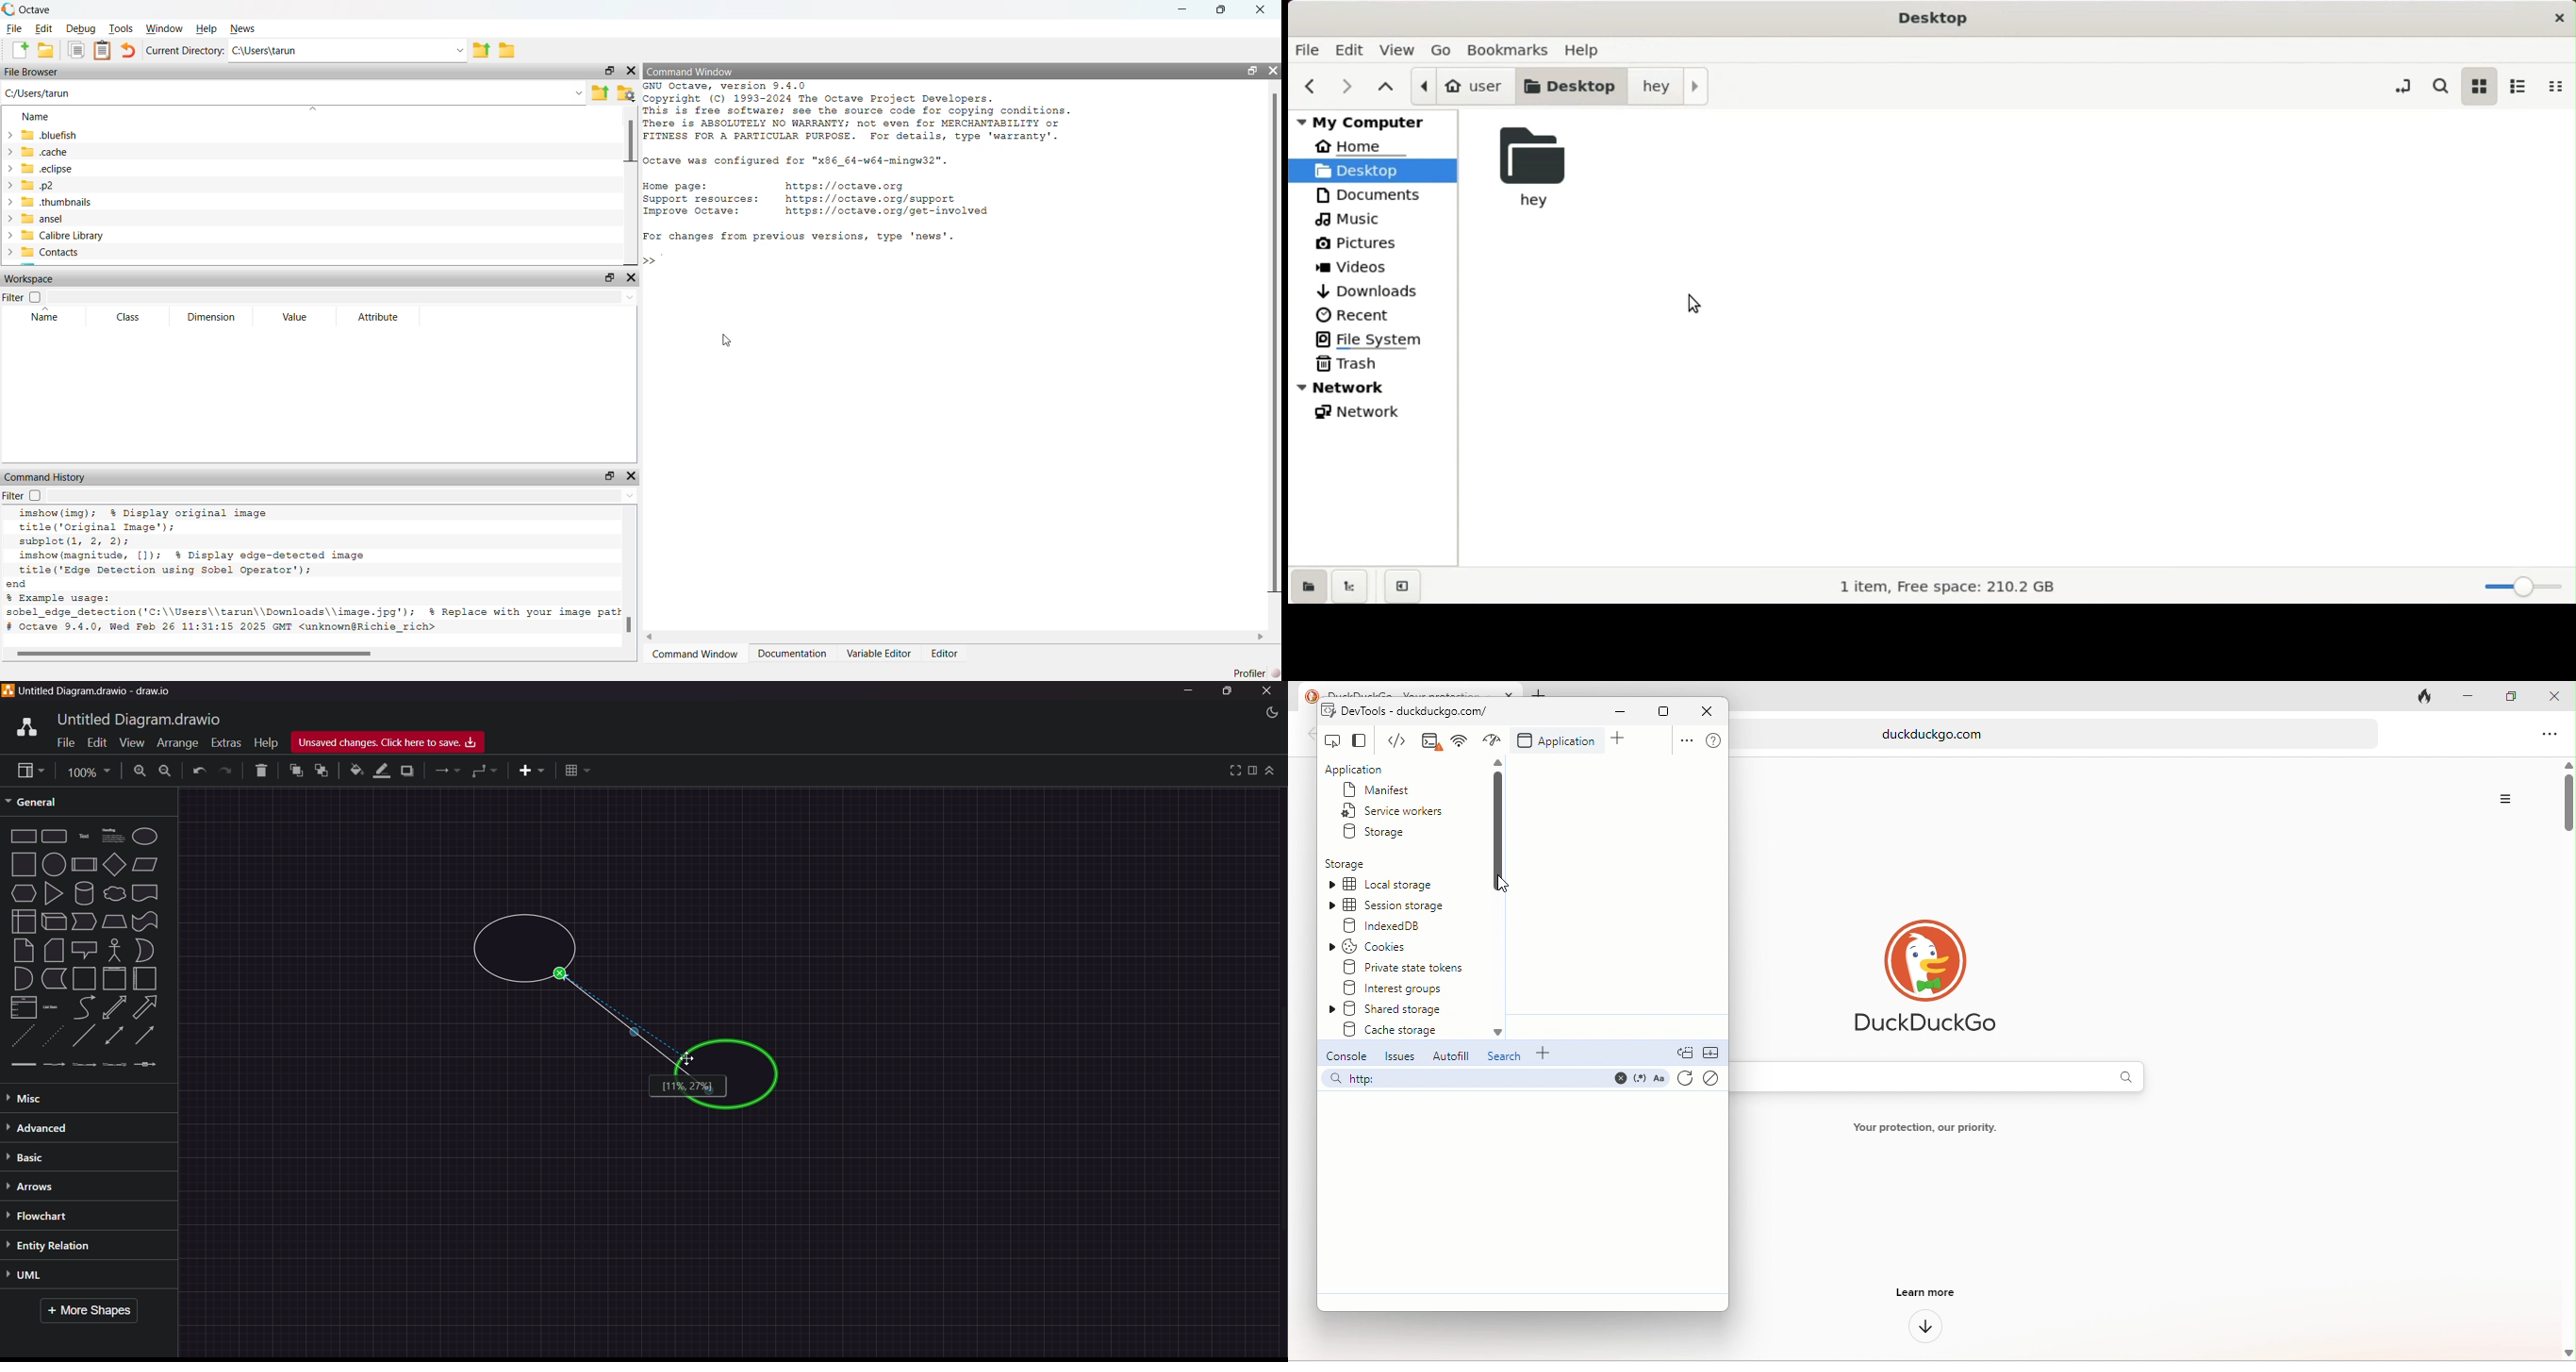 This screenshot has width=2576, height=1372. Describe the element at coordinates (1271, 771) in the screenshot. I see `collapse/expand` at that location.